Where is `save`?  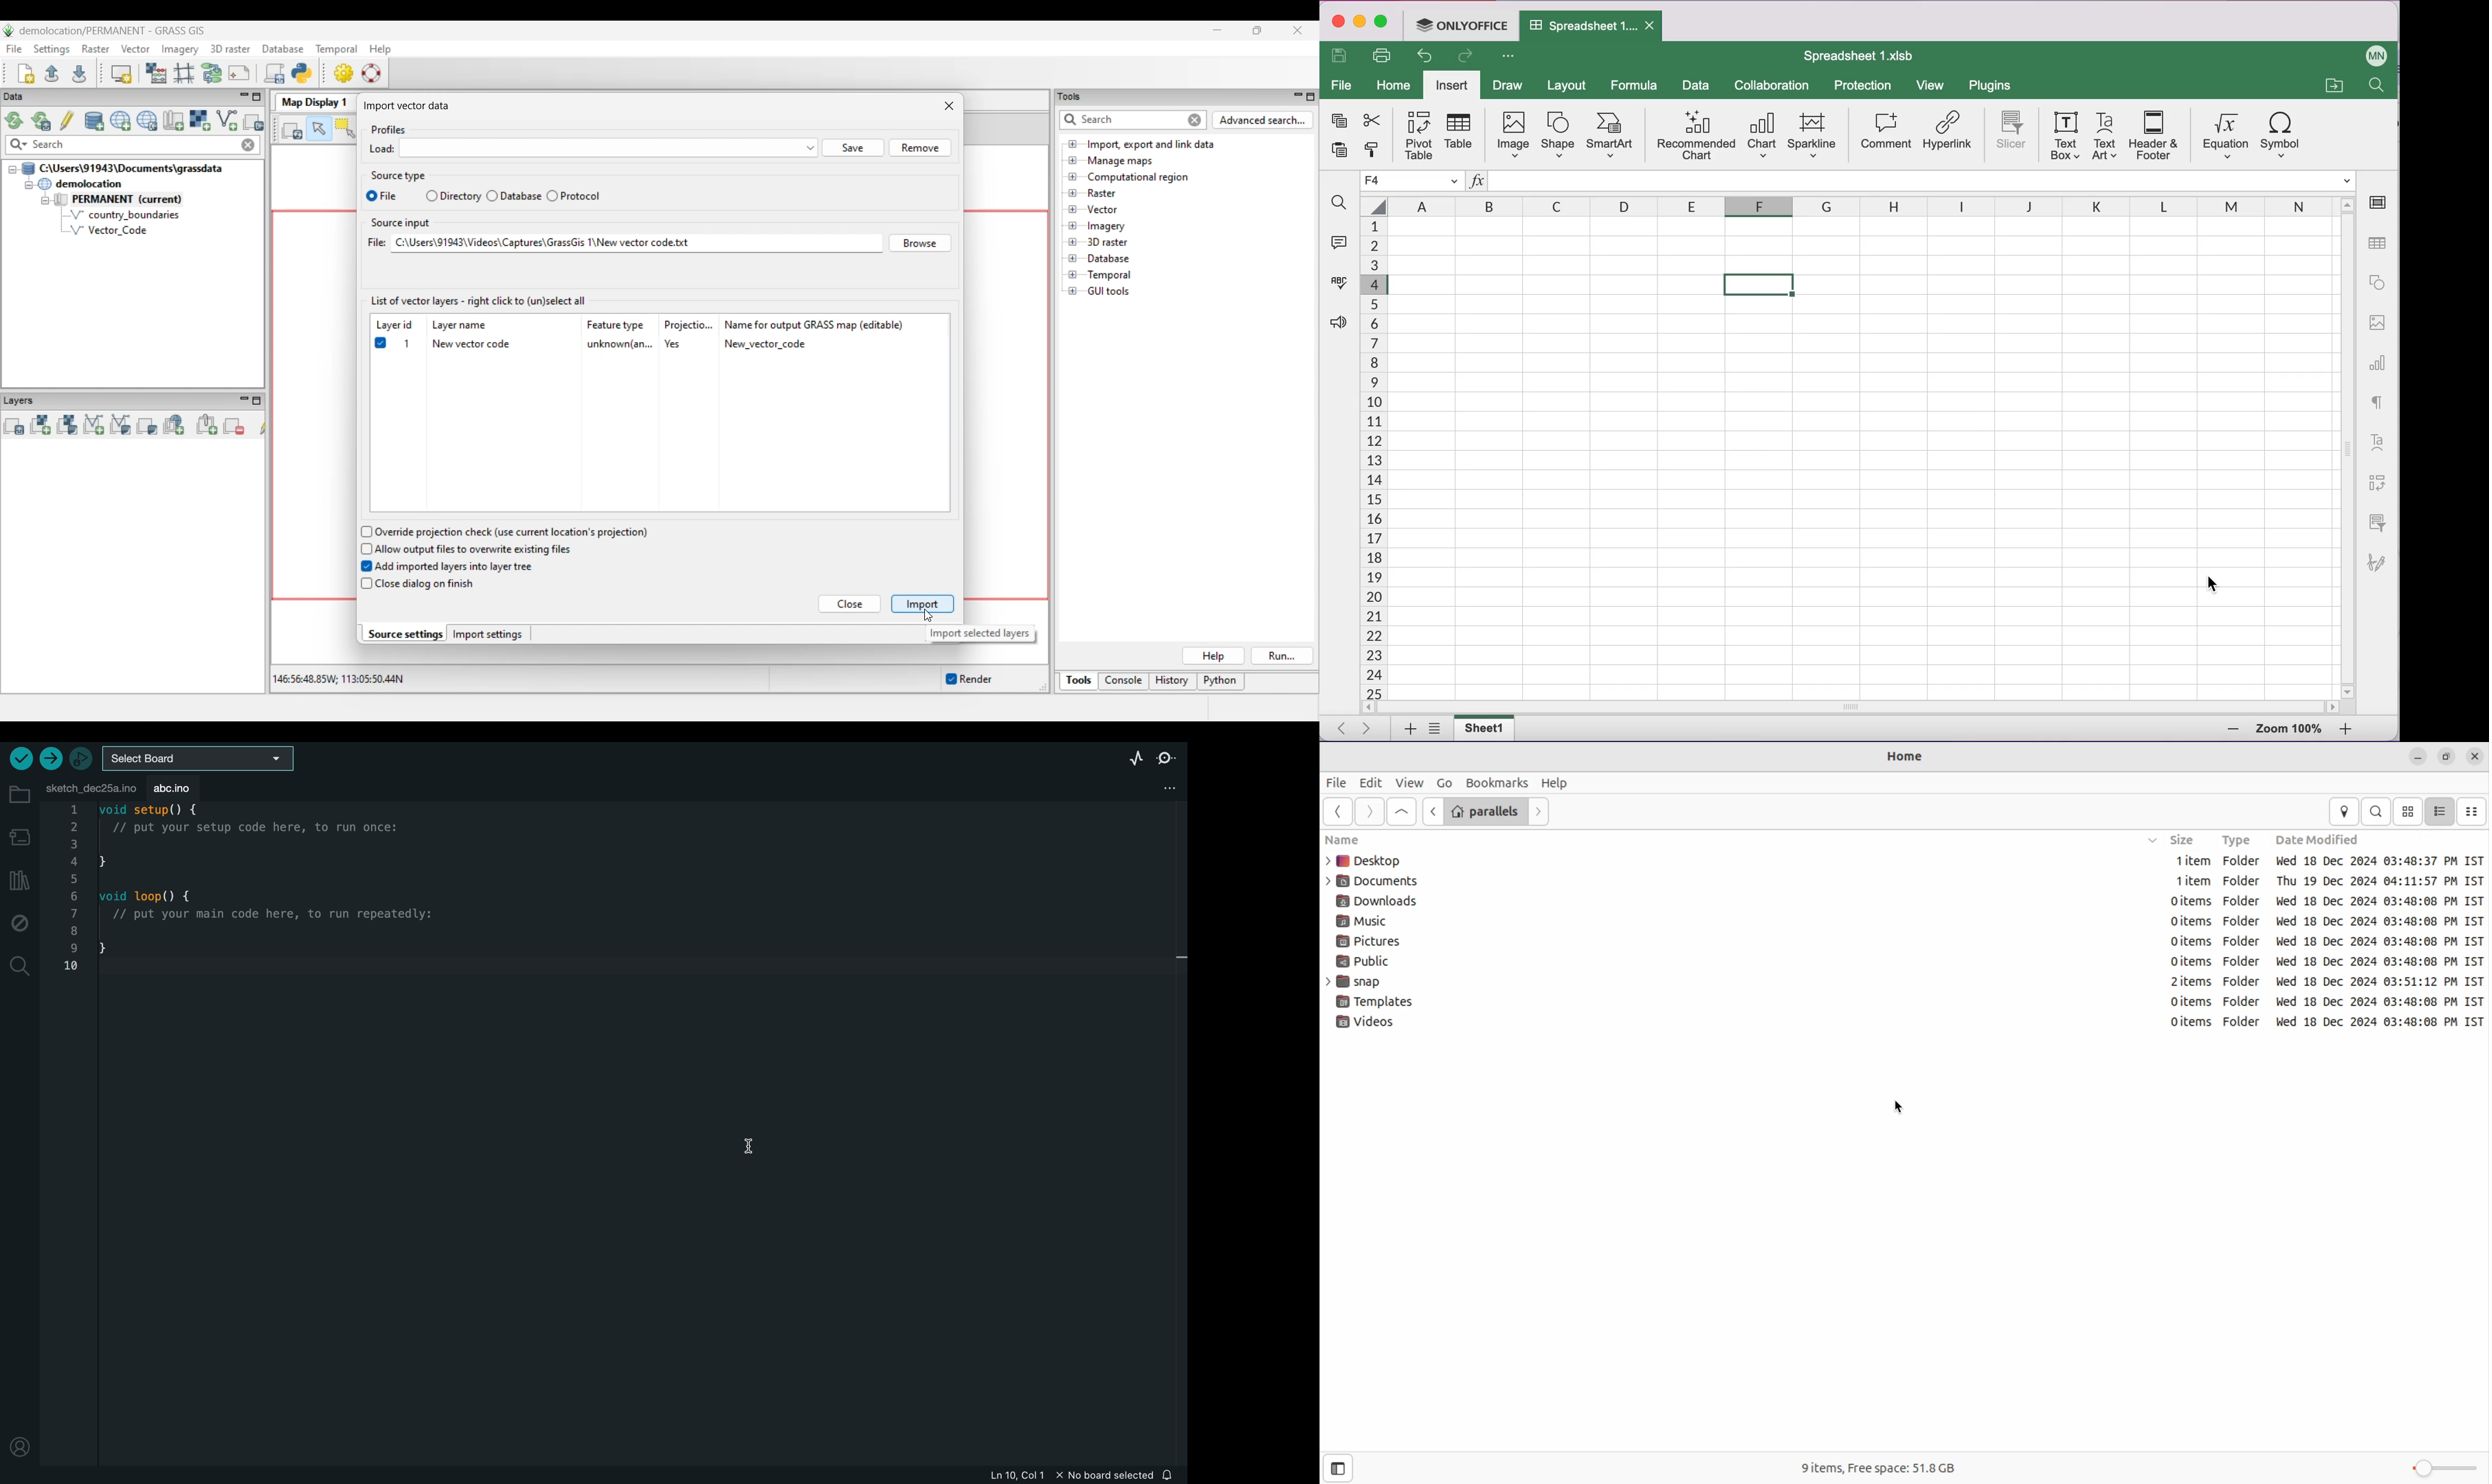 save is located at coordinates (1342, 57).